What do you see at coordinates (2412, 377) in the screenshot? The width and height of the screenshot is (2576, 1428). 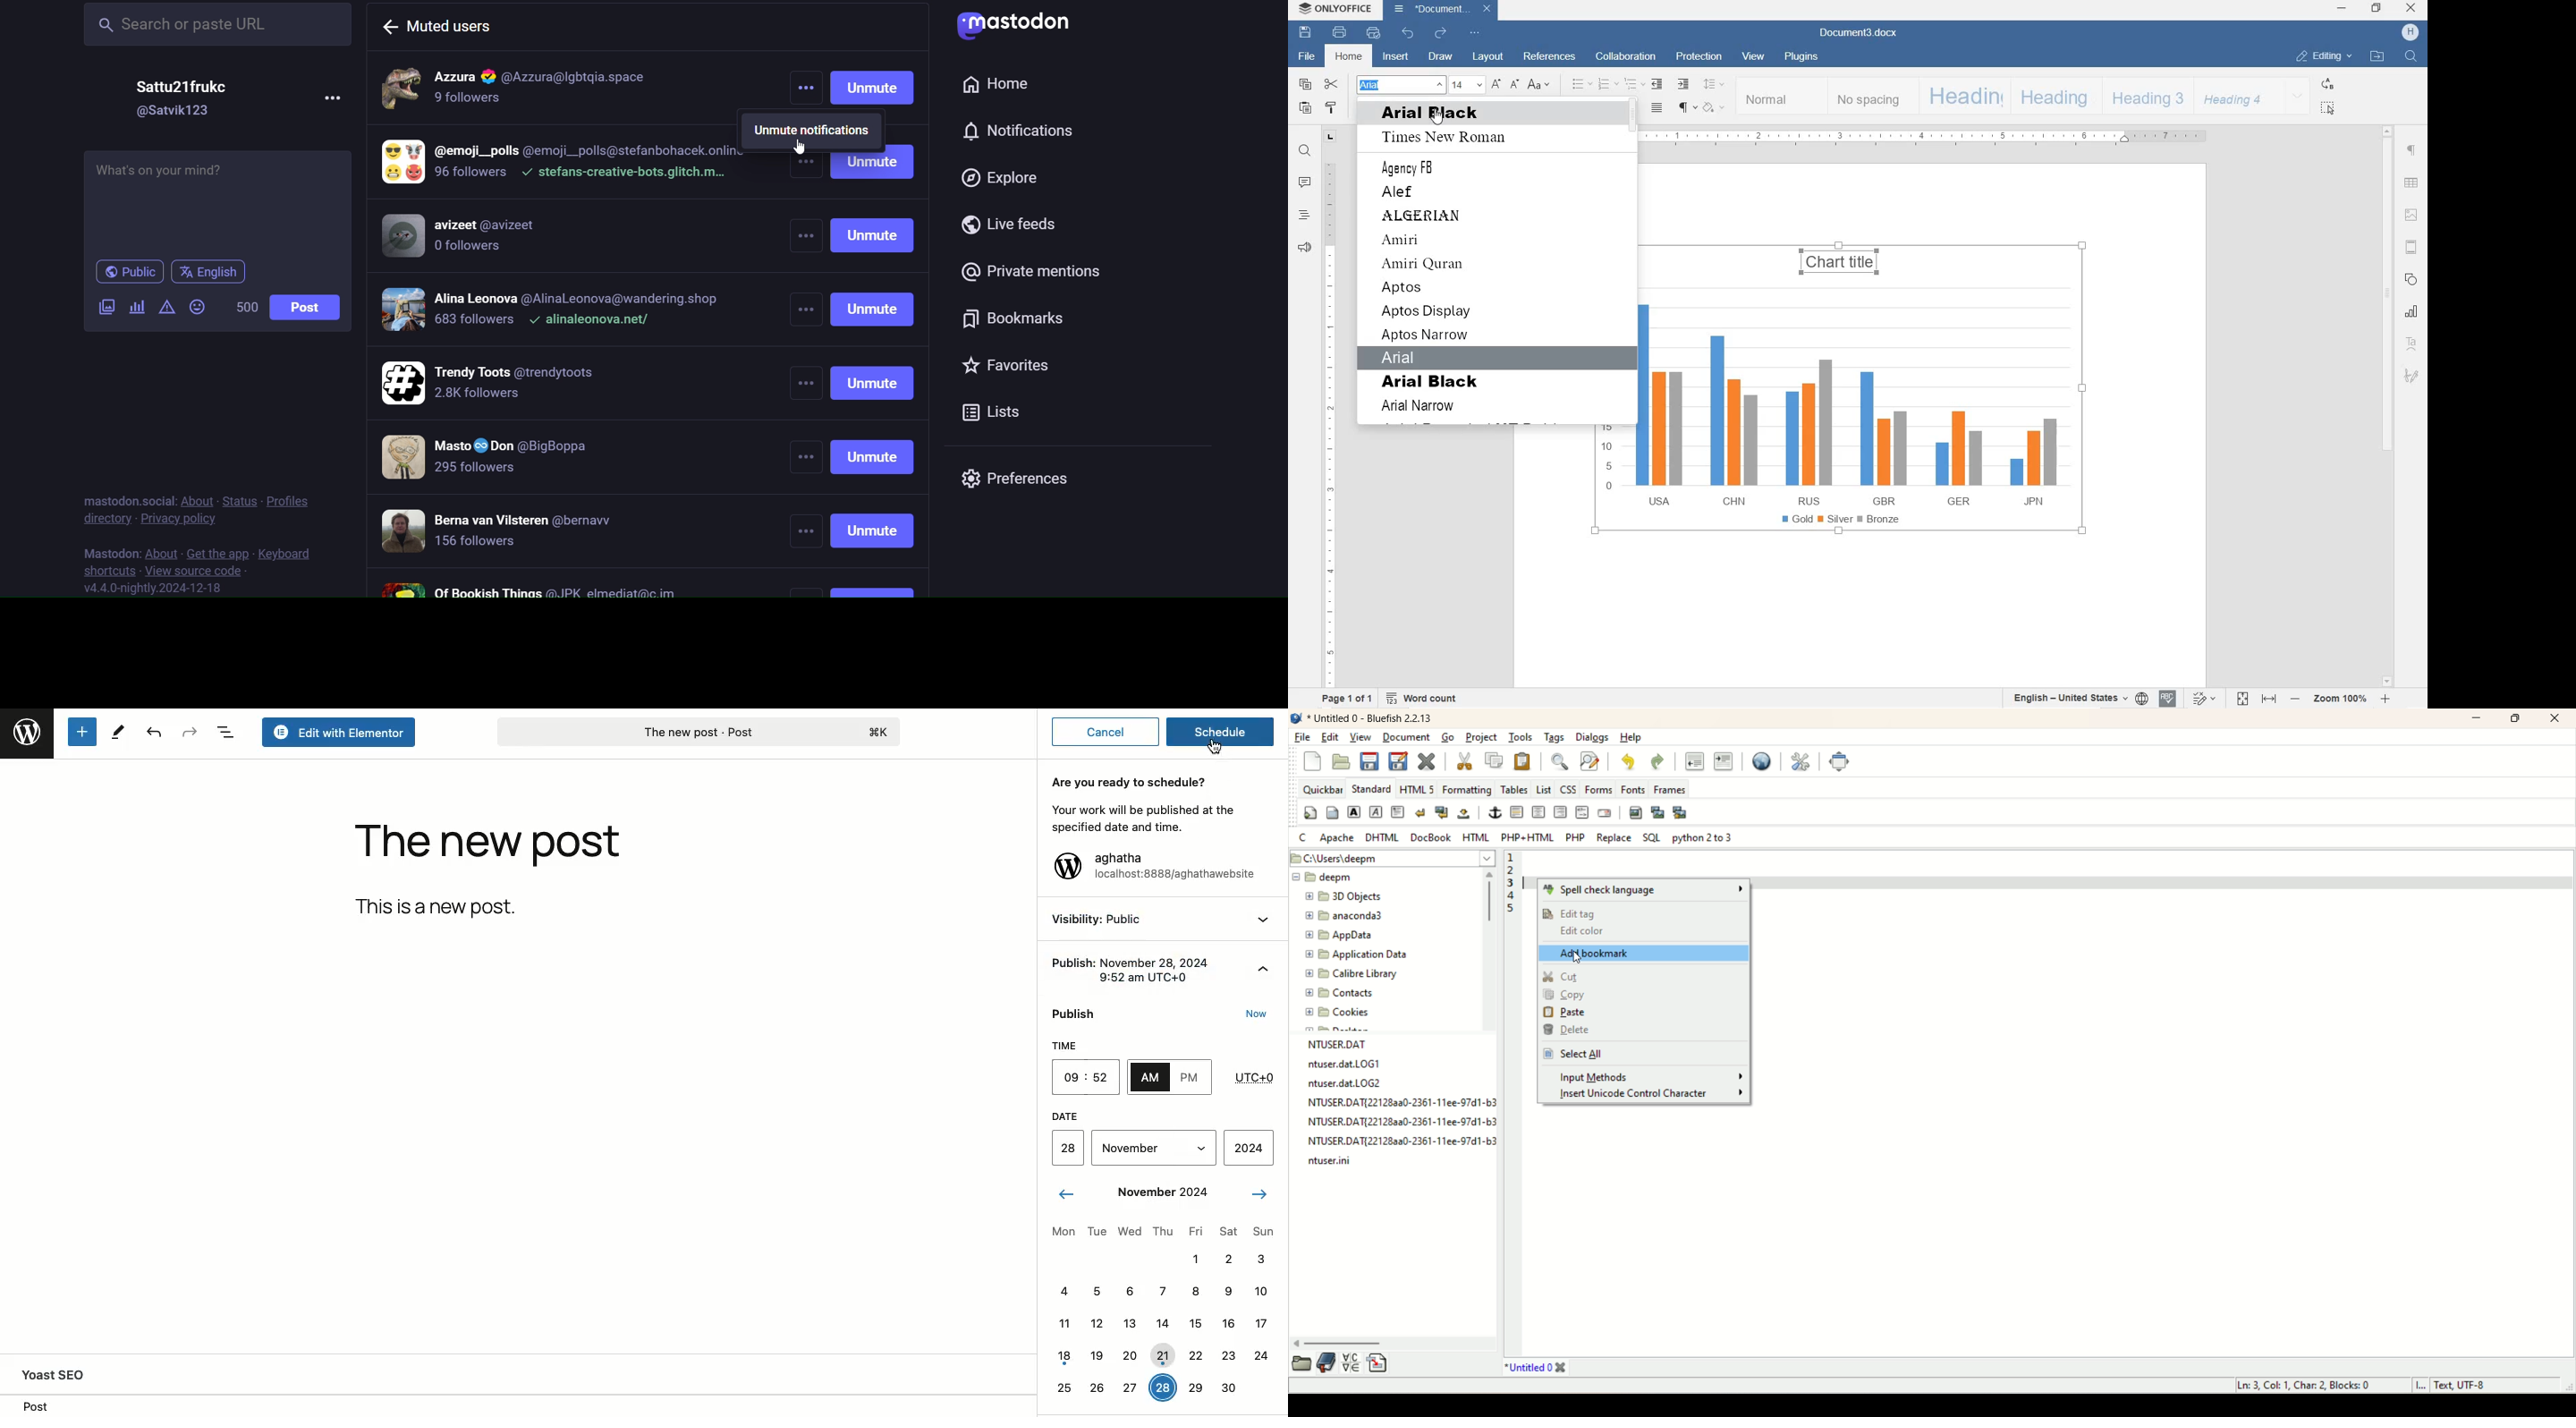 I see `SIGNATURE` at bounding box center [2412, 377].